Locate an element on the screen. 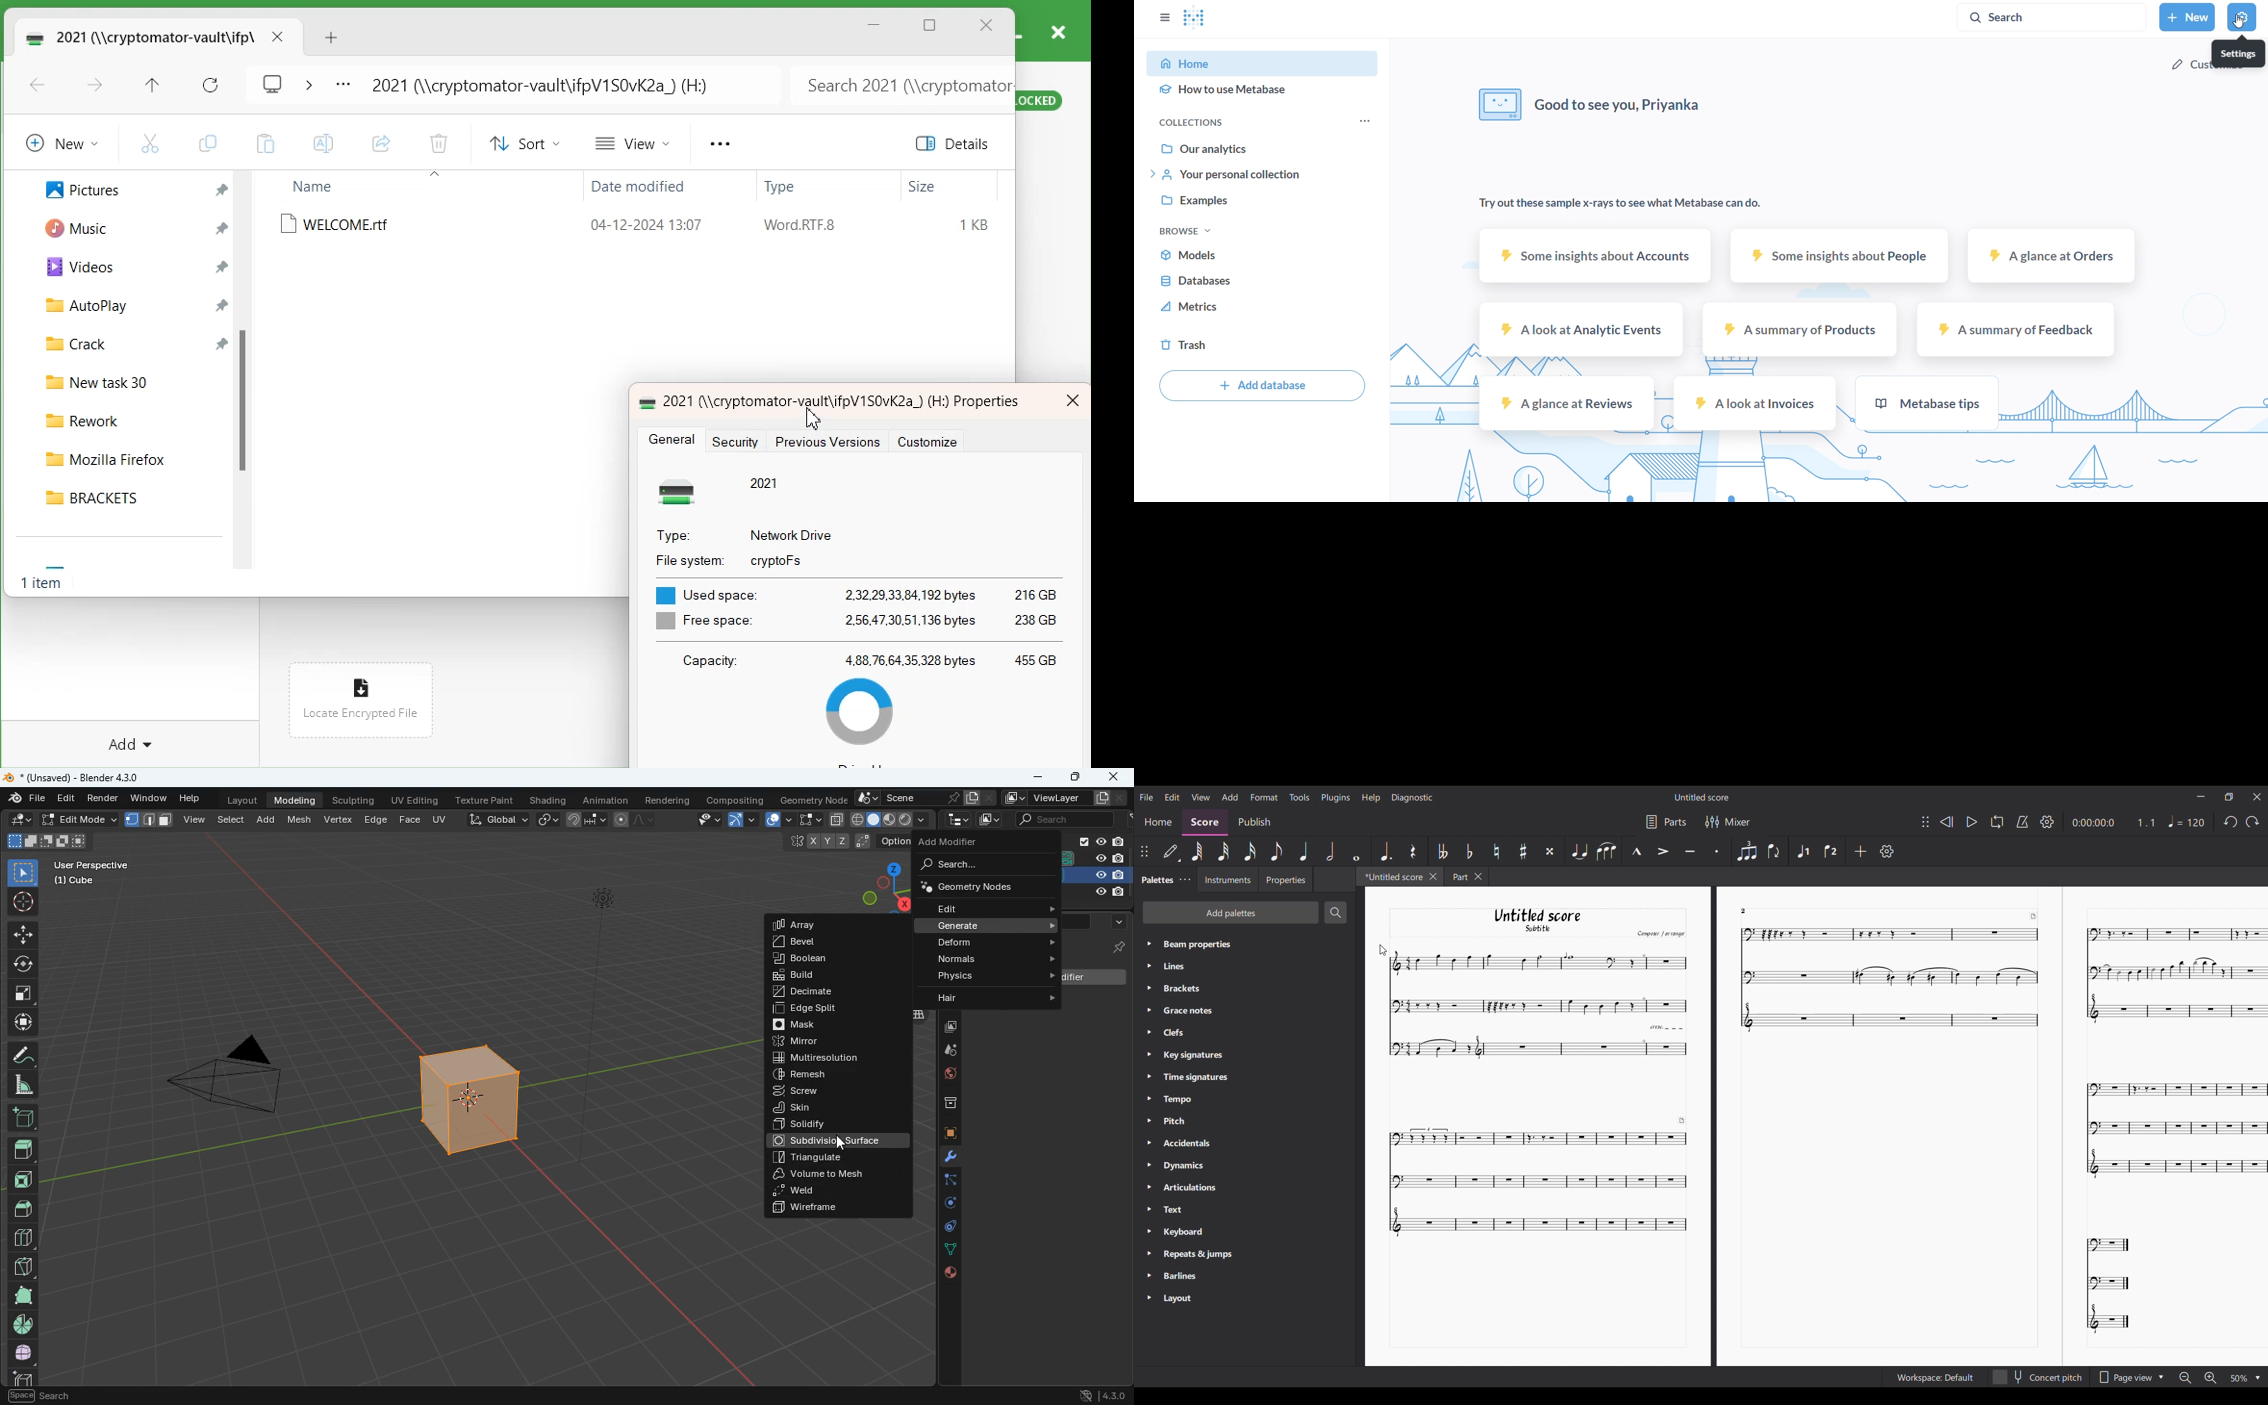 The image size is (2268, 1428). edge is located at coordinates (947, 1183).